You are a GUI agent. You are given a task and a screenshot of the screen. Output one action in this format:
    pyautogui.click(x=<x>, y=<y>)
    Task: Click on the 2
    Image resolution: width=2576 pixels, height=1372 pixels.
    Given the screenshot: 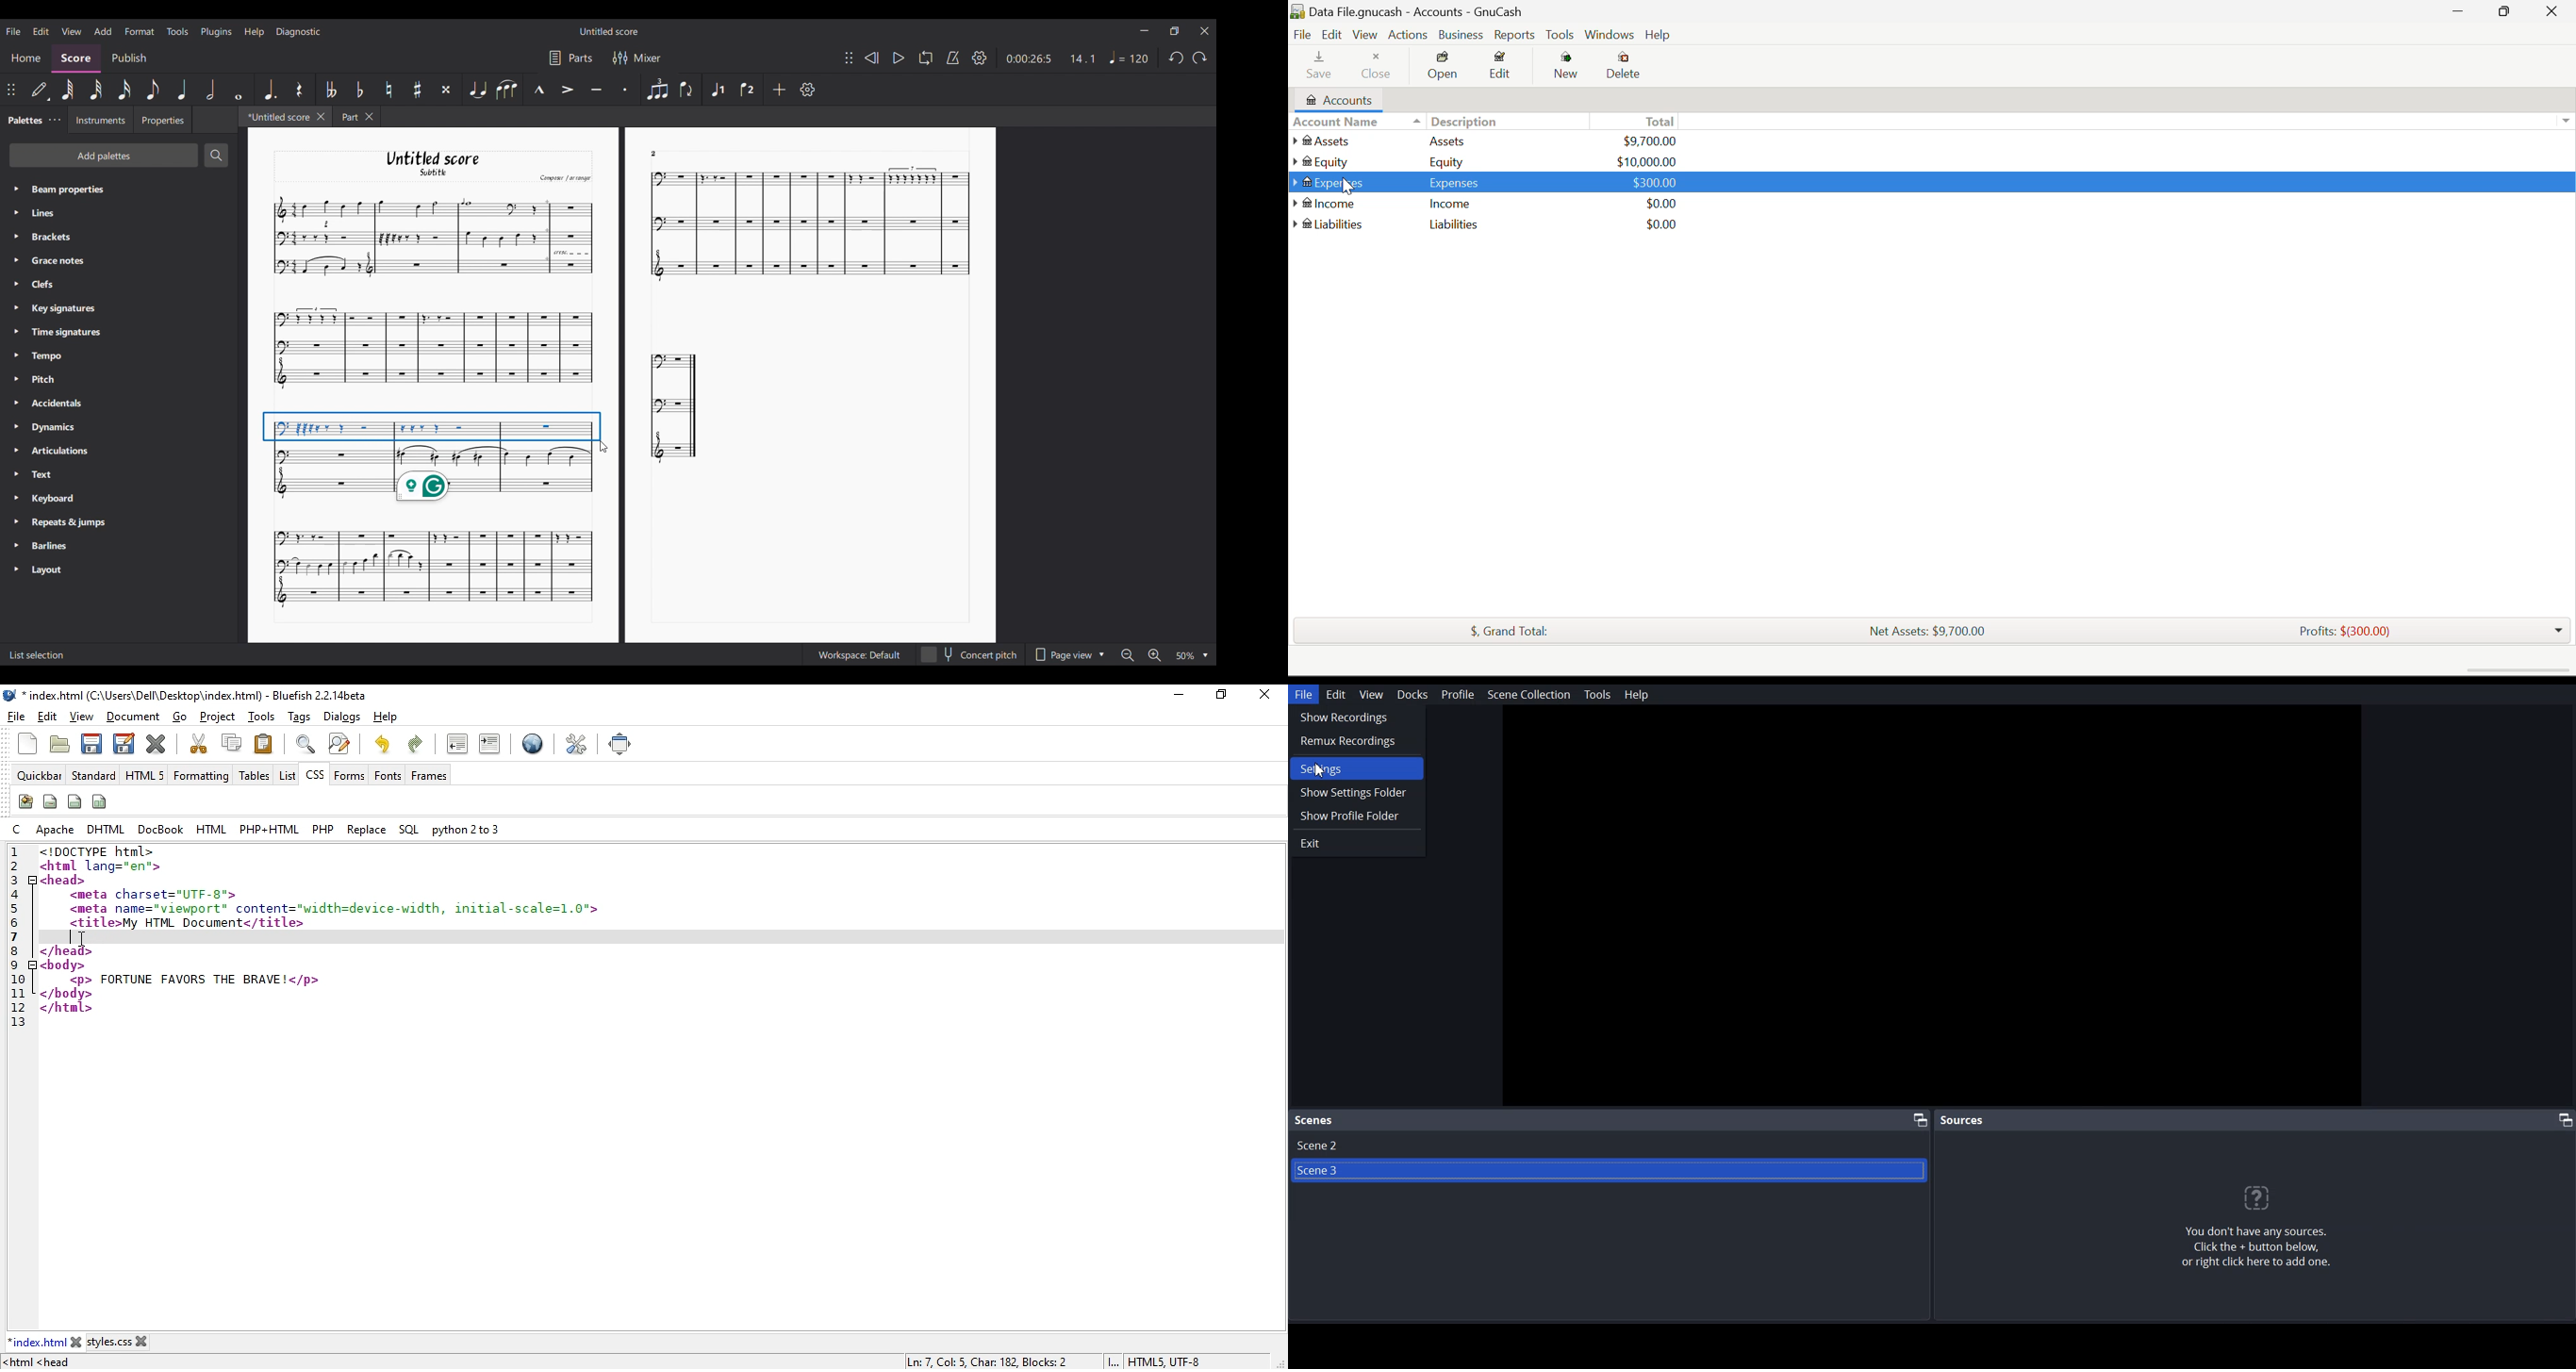 What is the action you would take?
    pyautogui.click(x=654, y=153)
    